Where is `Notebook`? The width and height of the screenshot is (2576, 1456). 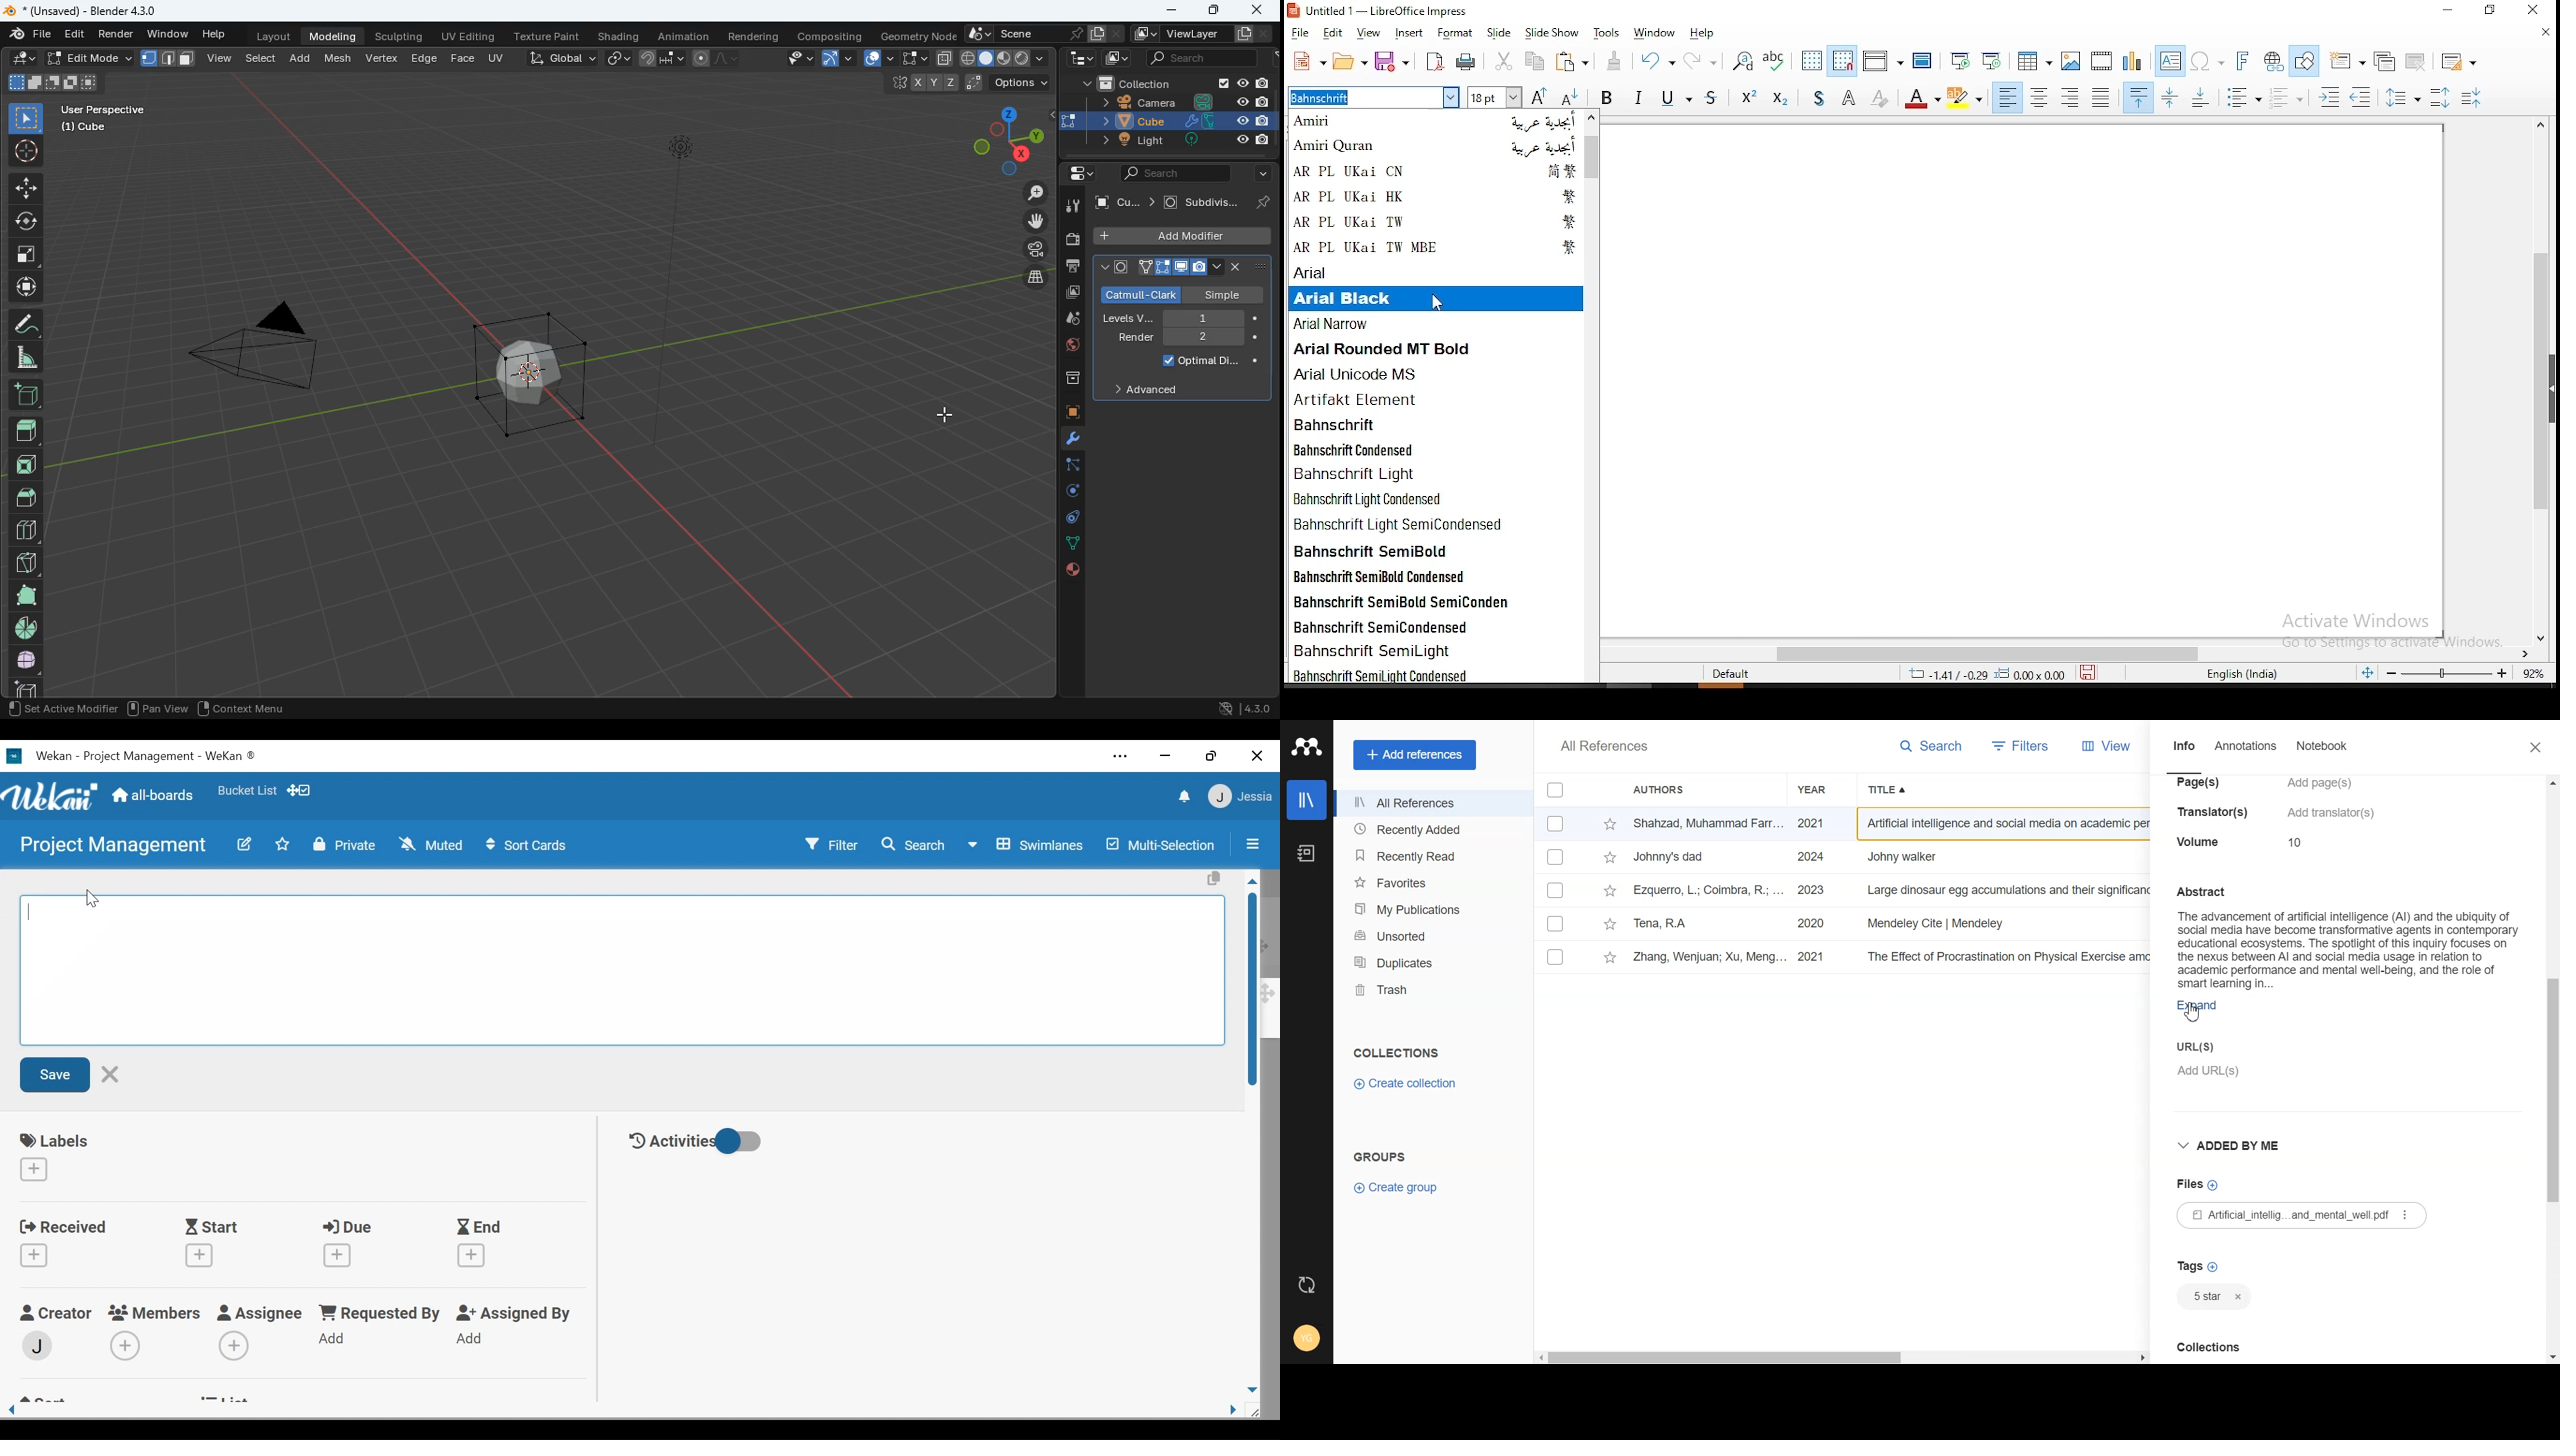
Notebook is located at coordinates (2327, 745).